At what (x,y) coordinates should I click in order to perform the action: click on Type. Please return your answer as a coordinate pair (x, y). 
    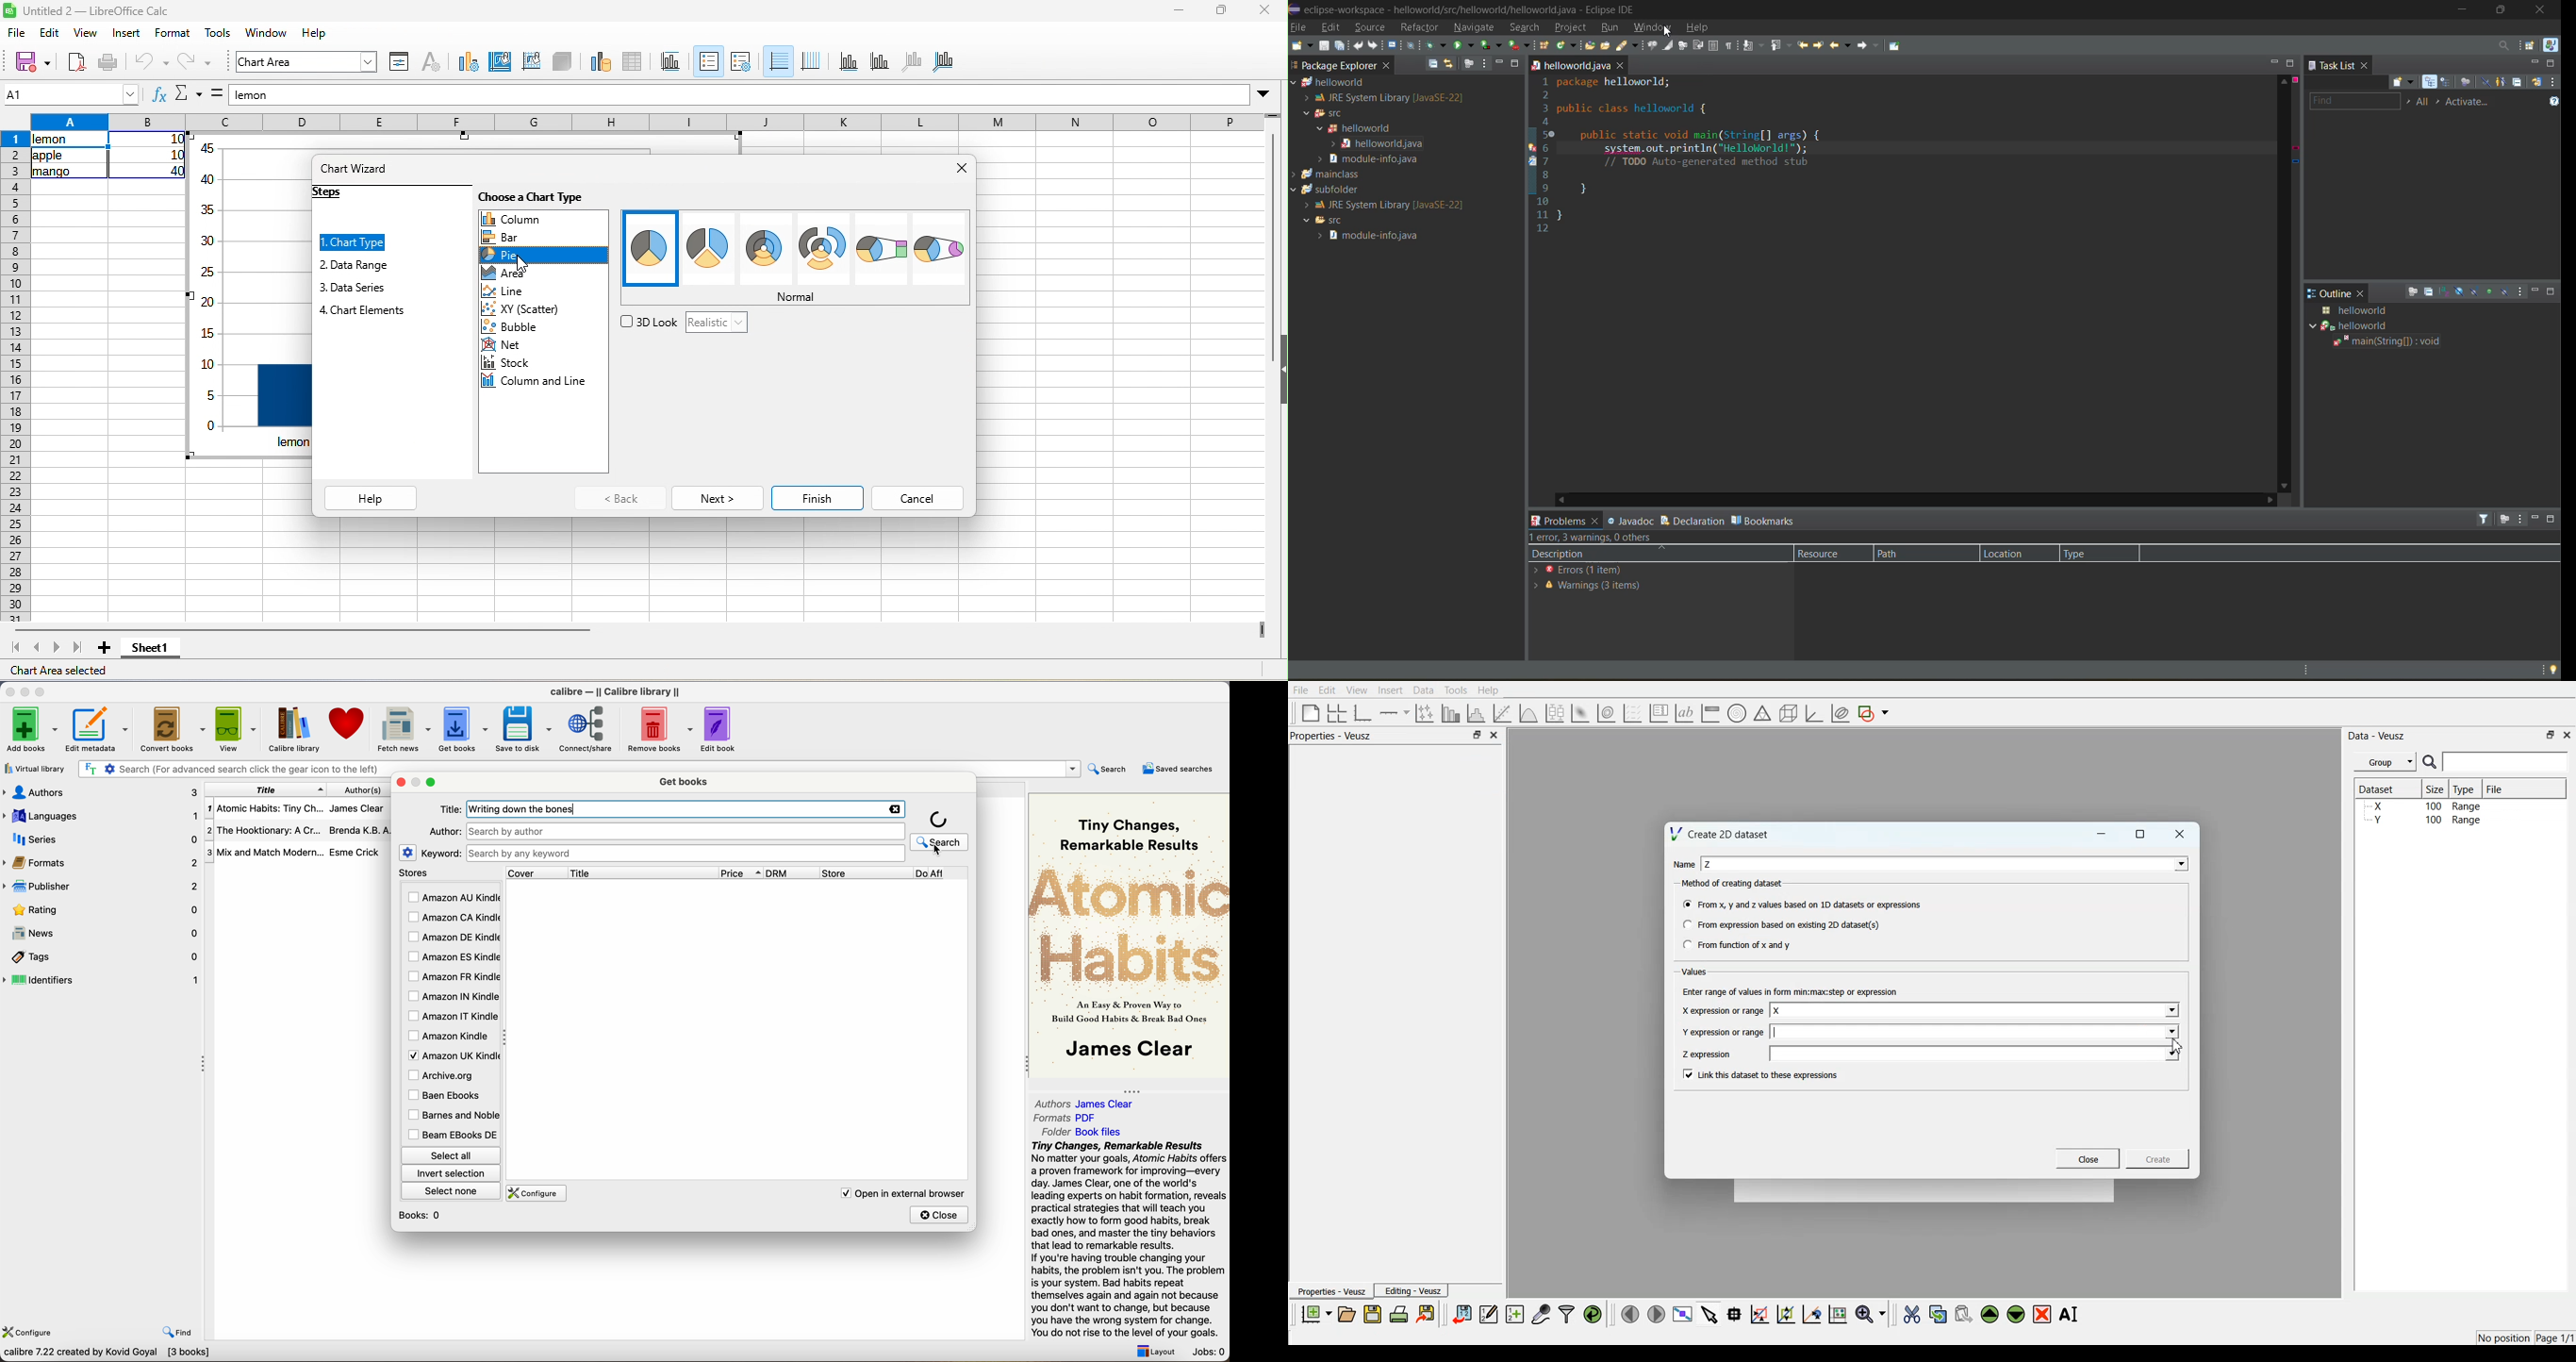
    Looking at the image, I should click on (2465, 788).